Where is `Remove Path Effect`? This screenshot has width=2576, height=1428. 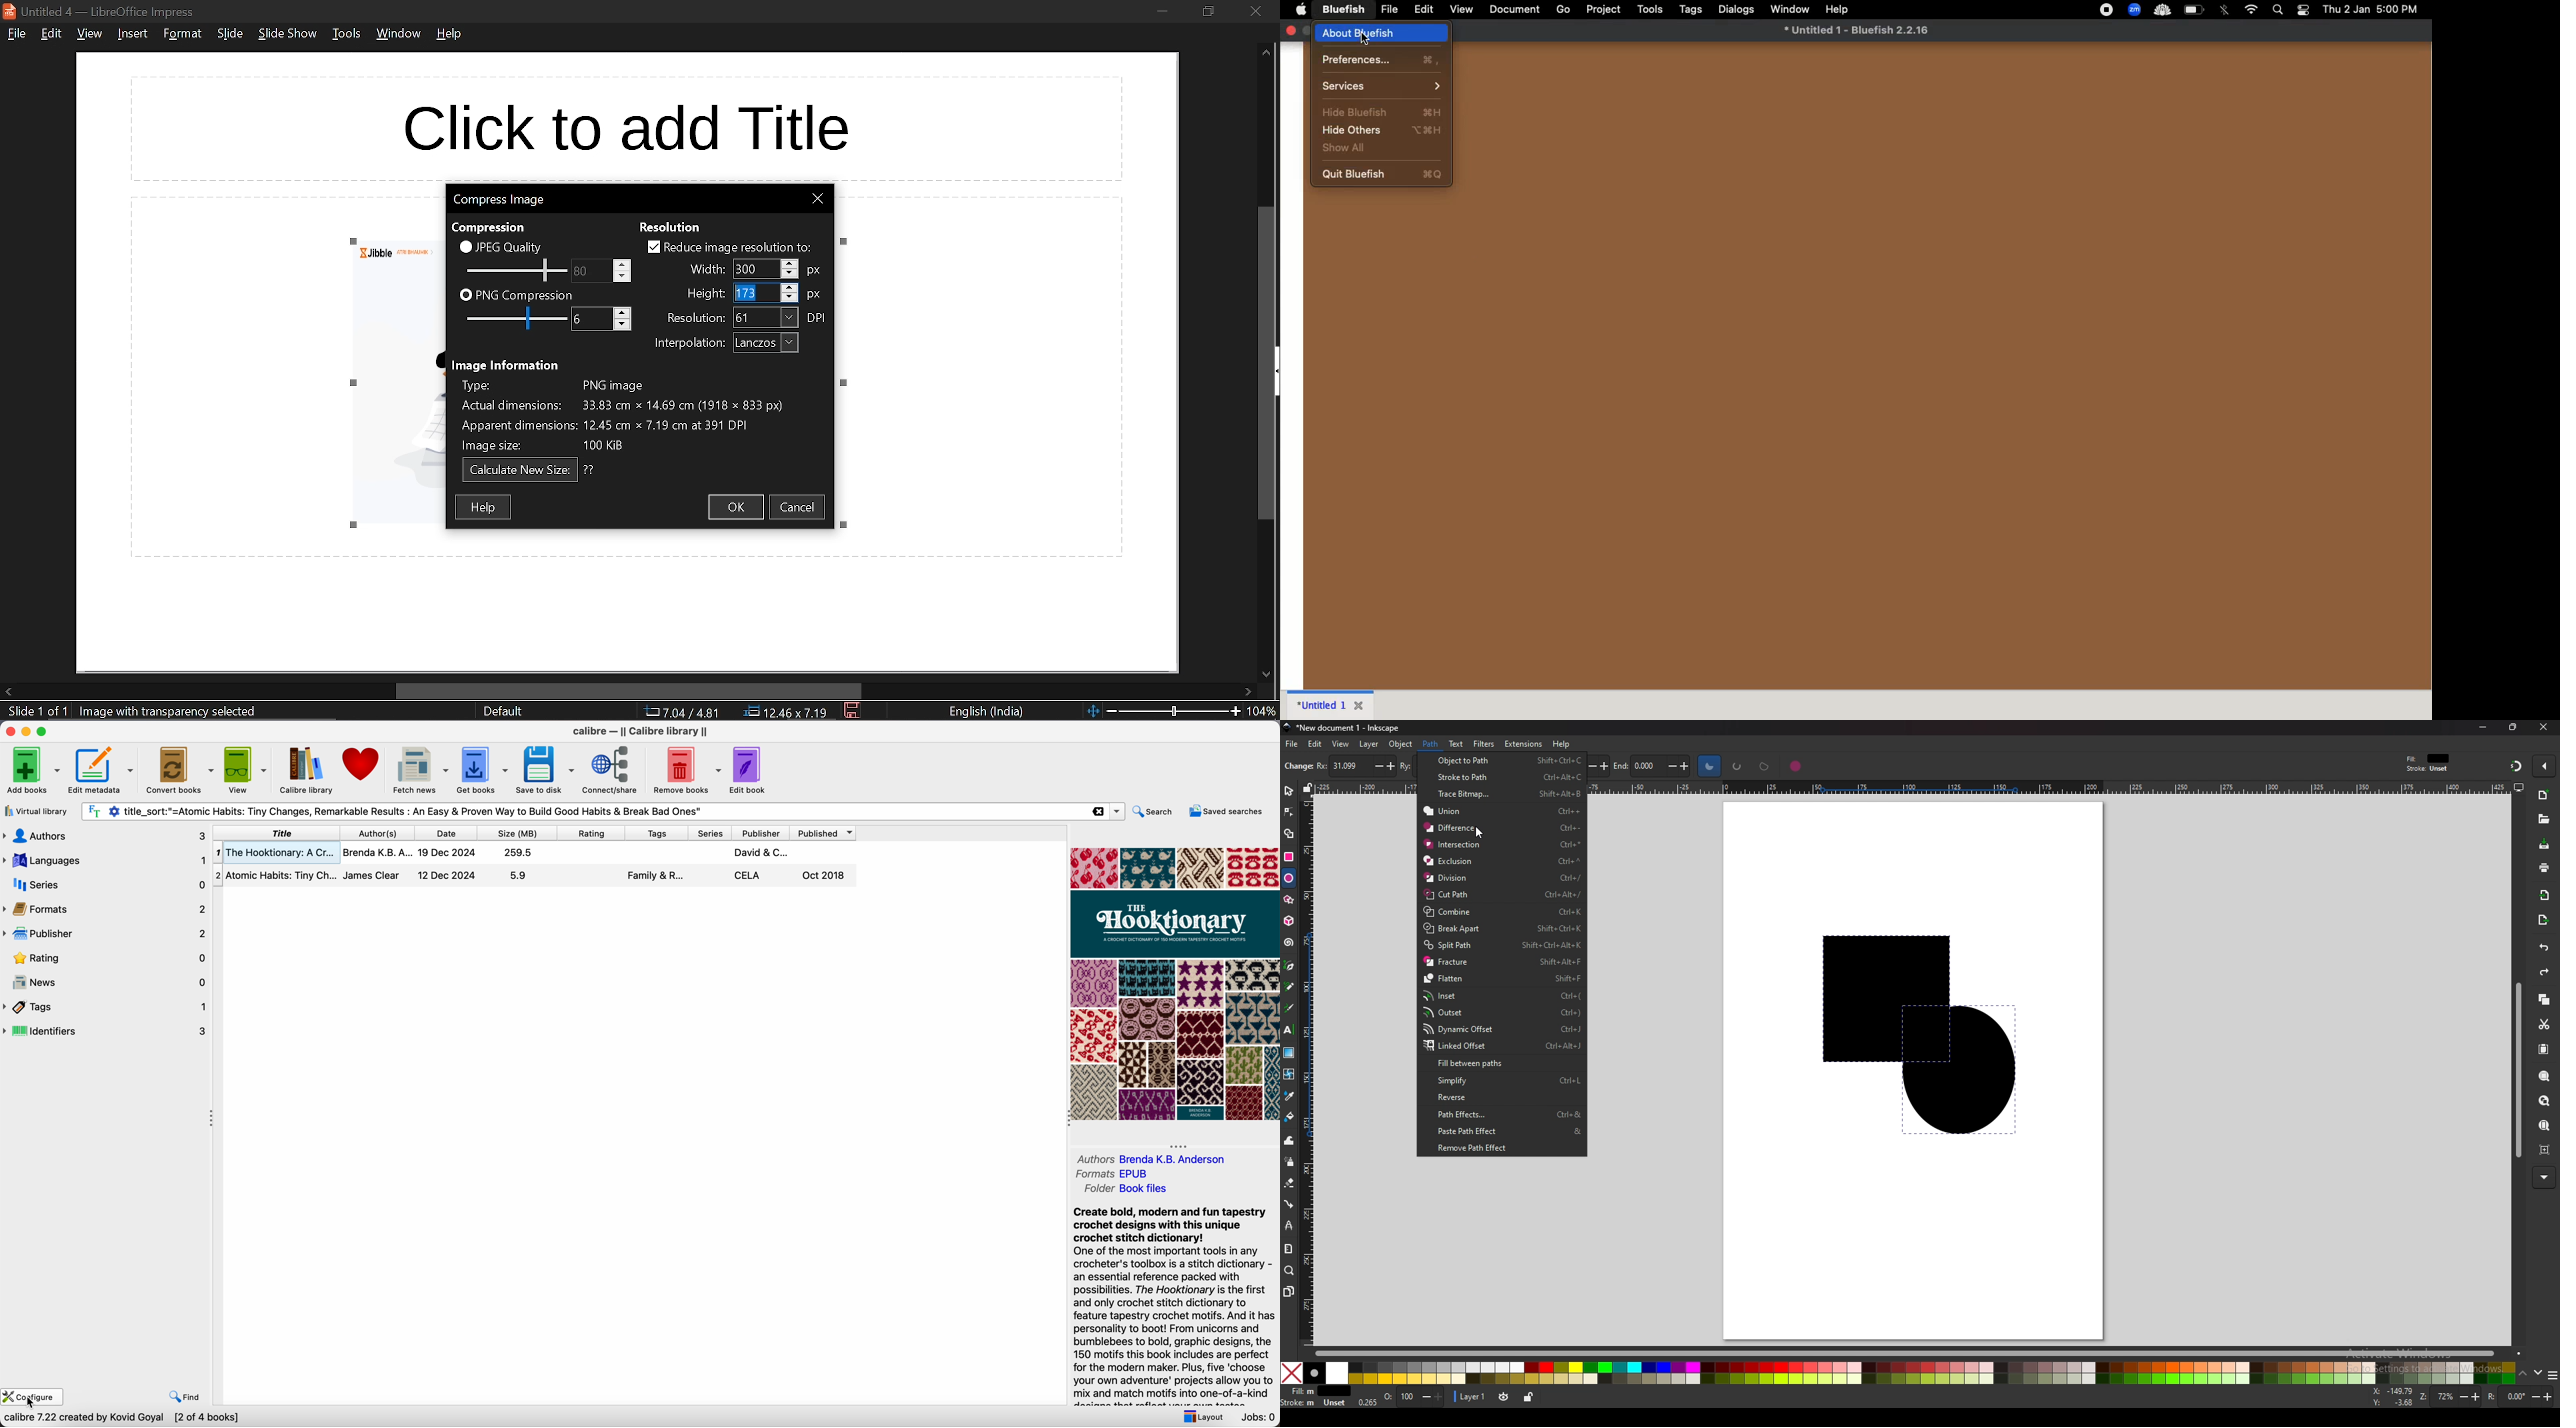 Remove Path Effect is located at coordinates (1480, 1149).